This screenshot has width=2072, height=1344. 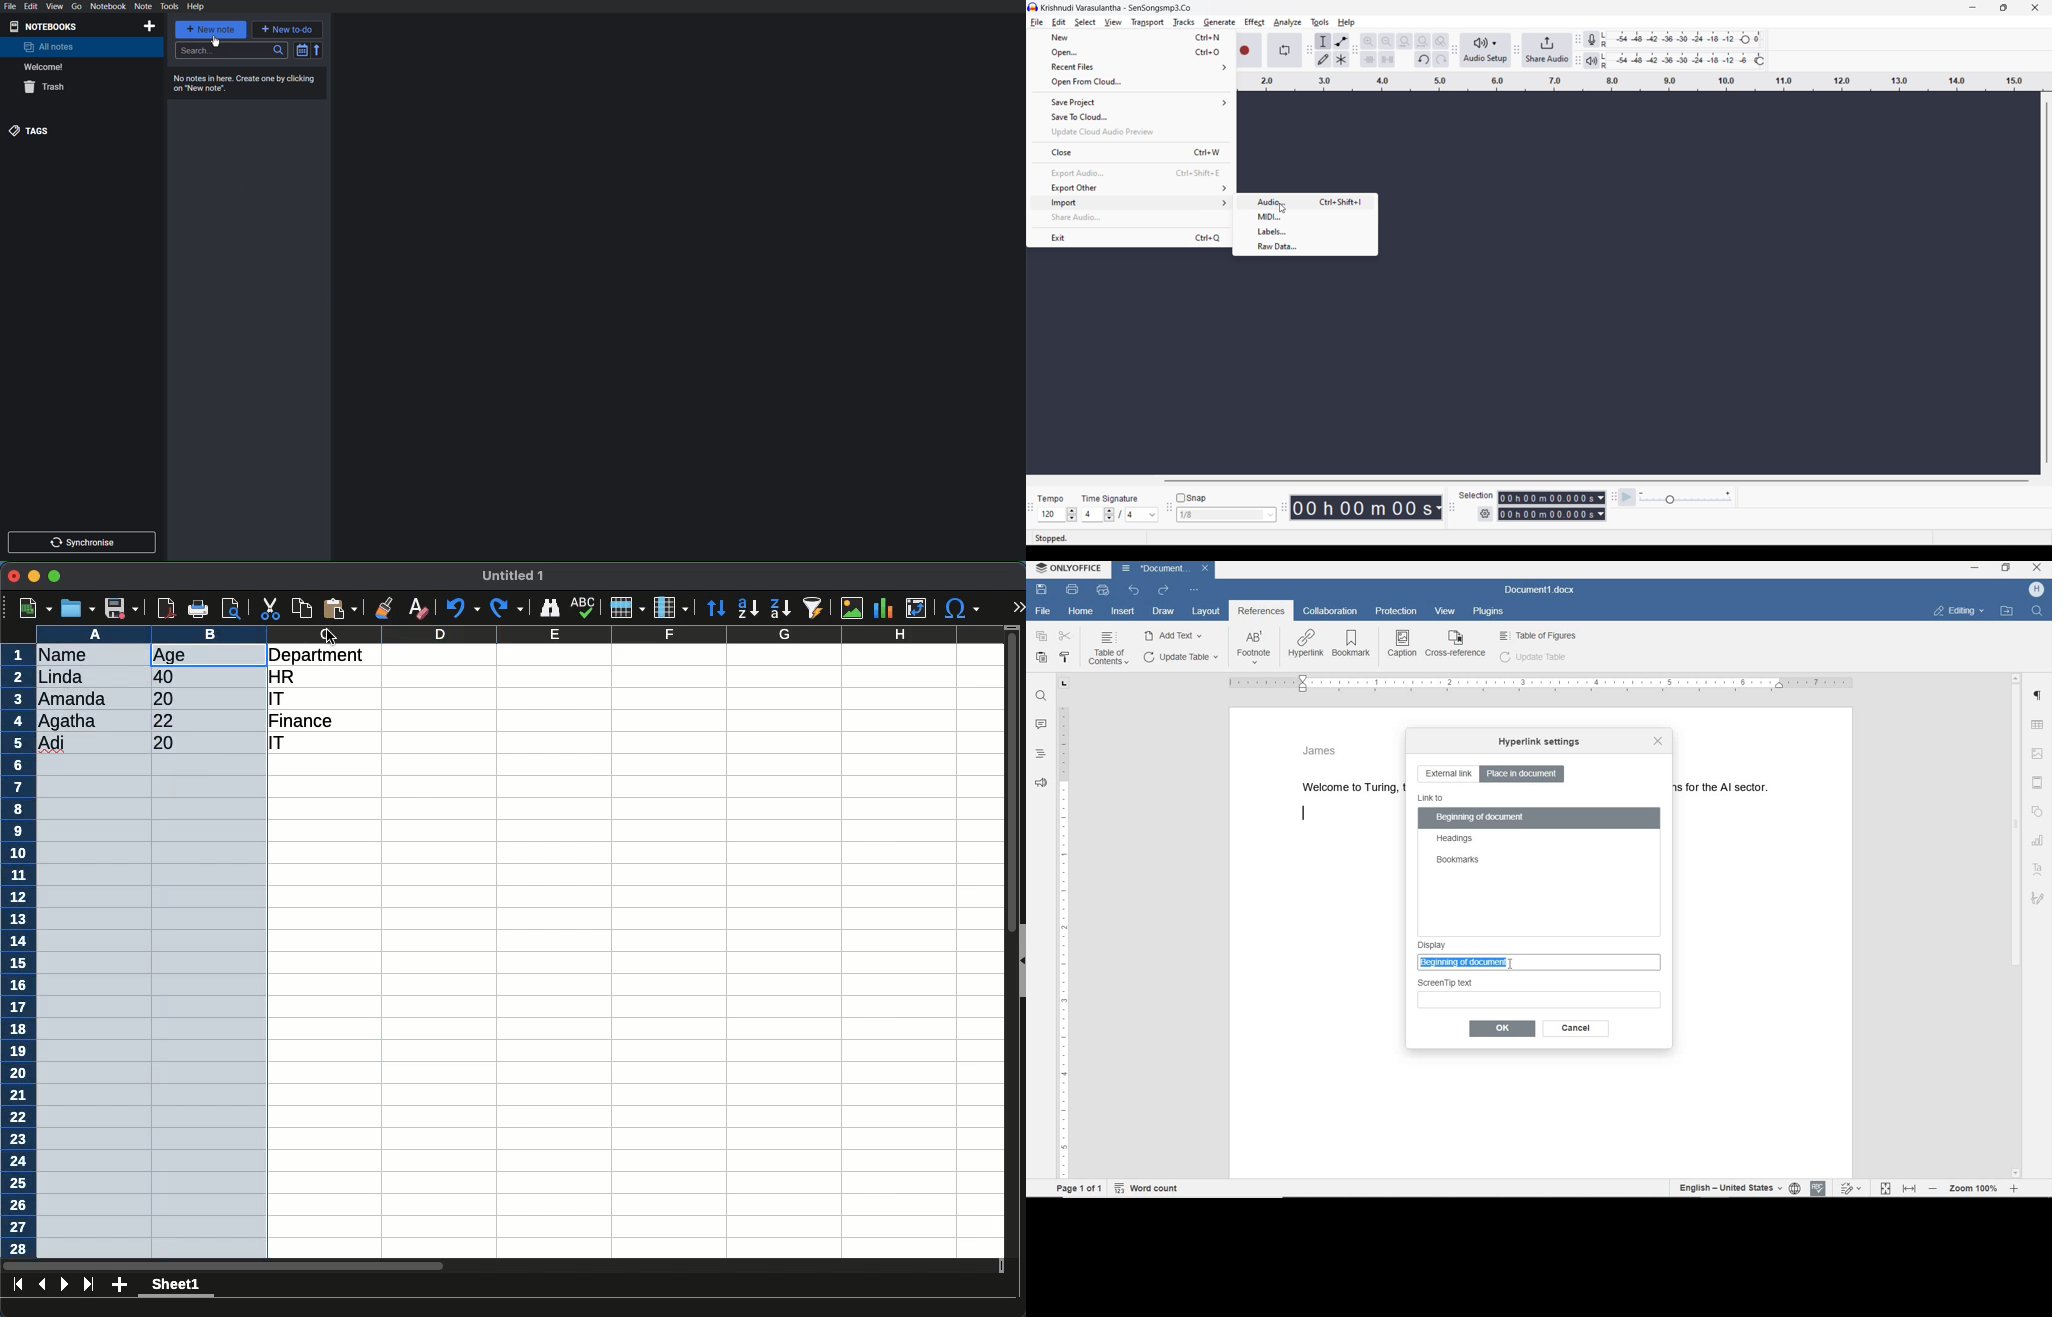 What do you see at coordinates (1042, 636) in the screenshot?
I see `copy` at bounding box center [1042, 636].